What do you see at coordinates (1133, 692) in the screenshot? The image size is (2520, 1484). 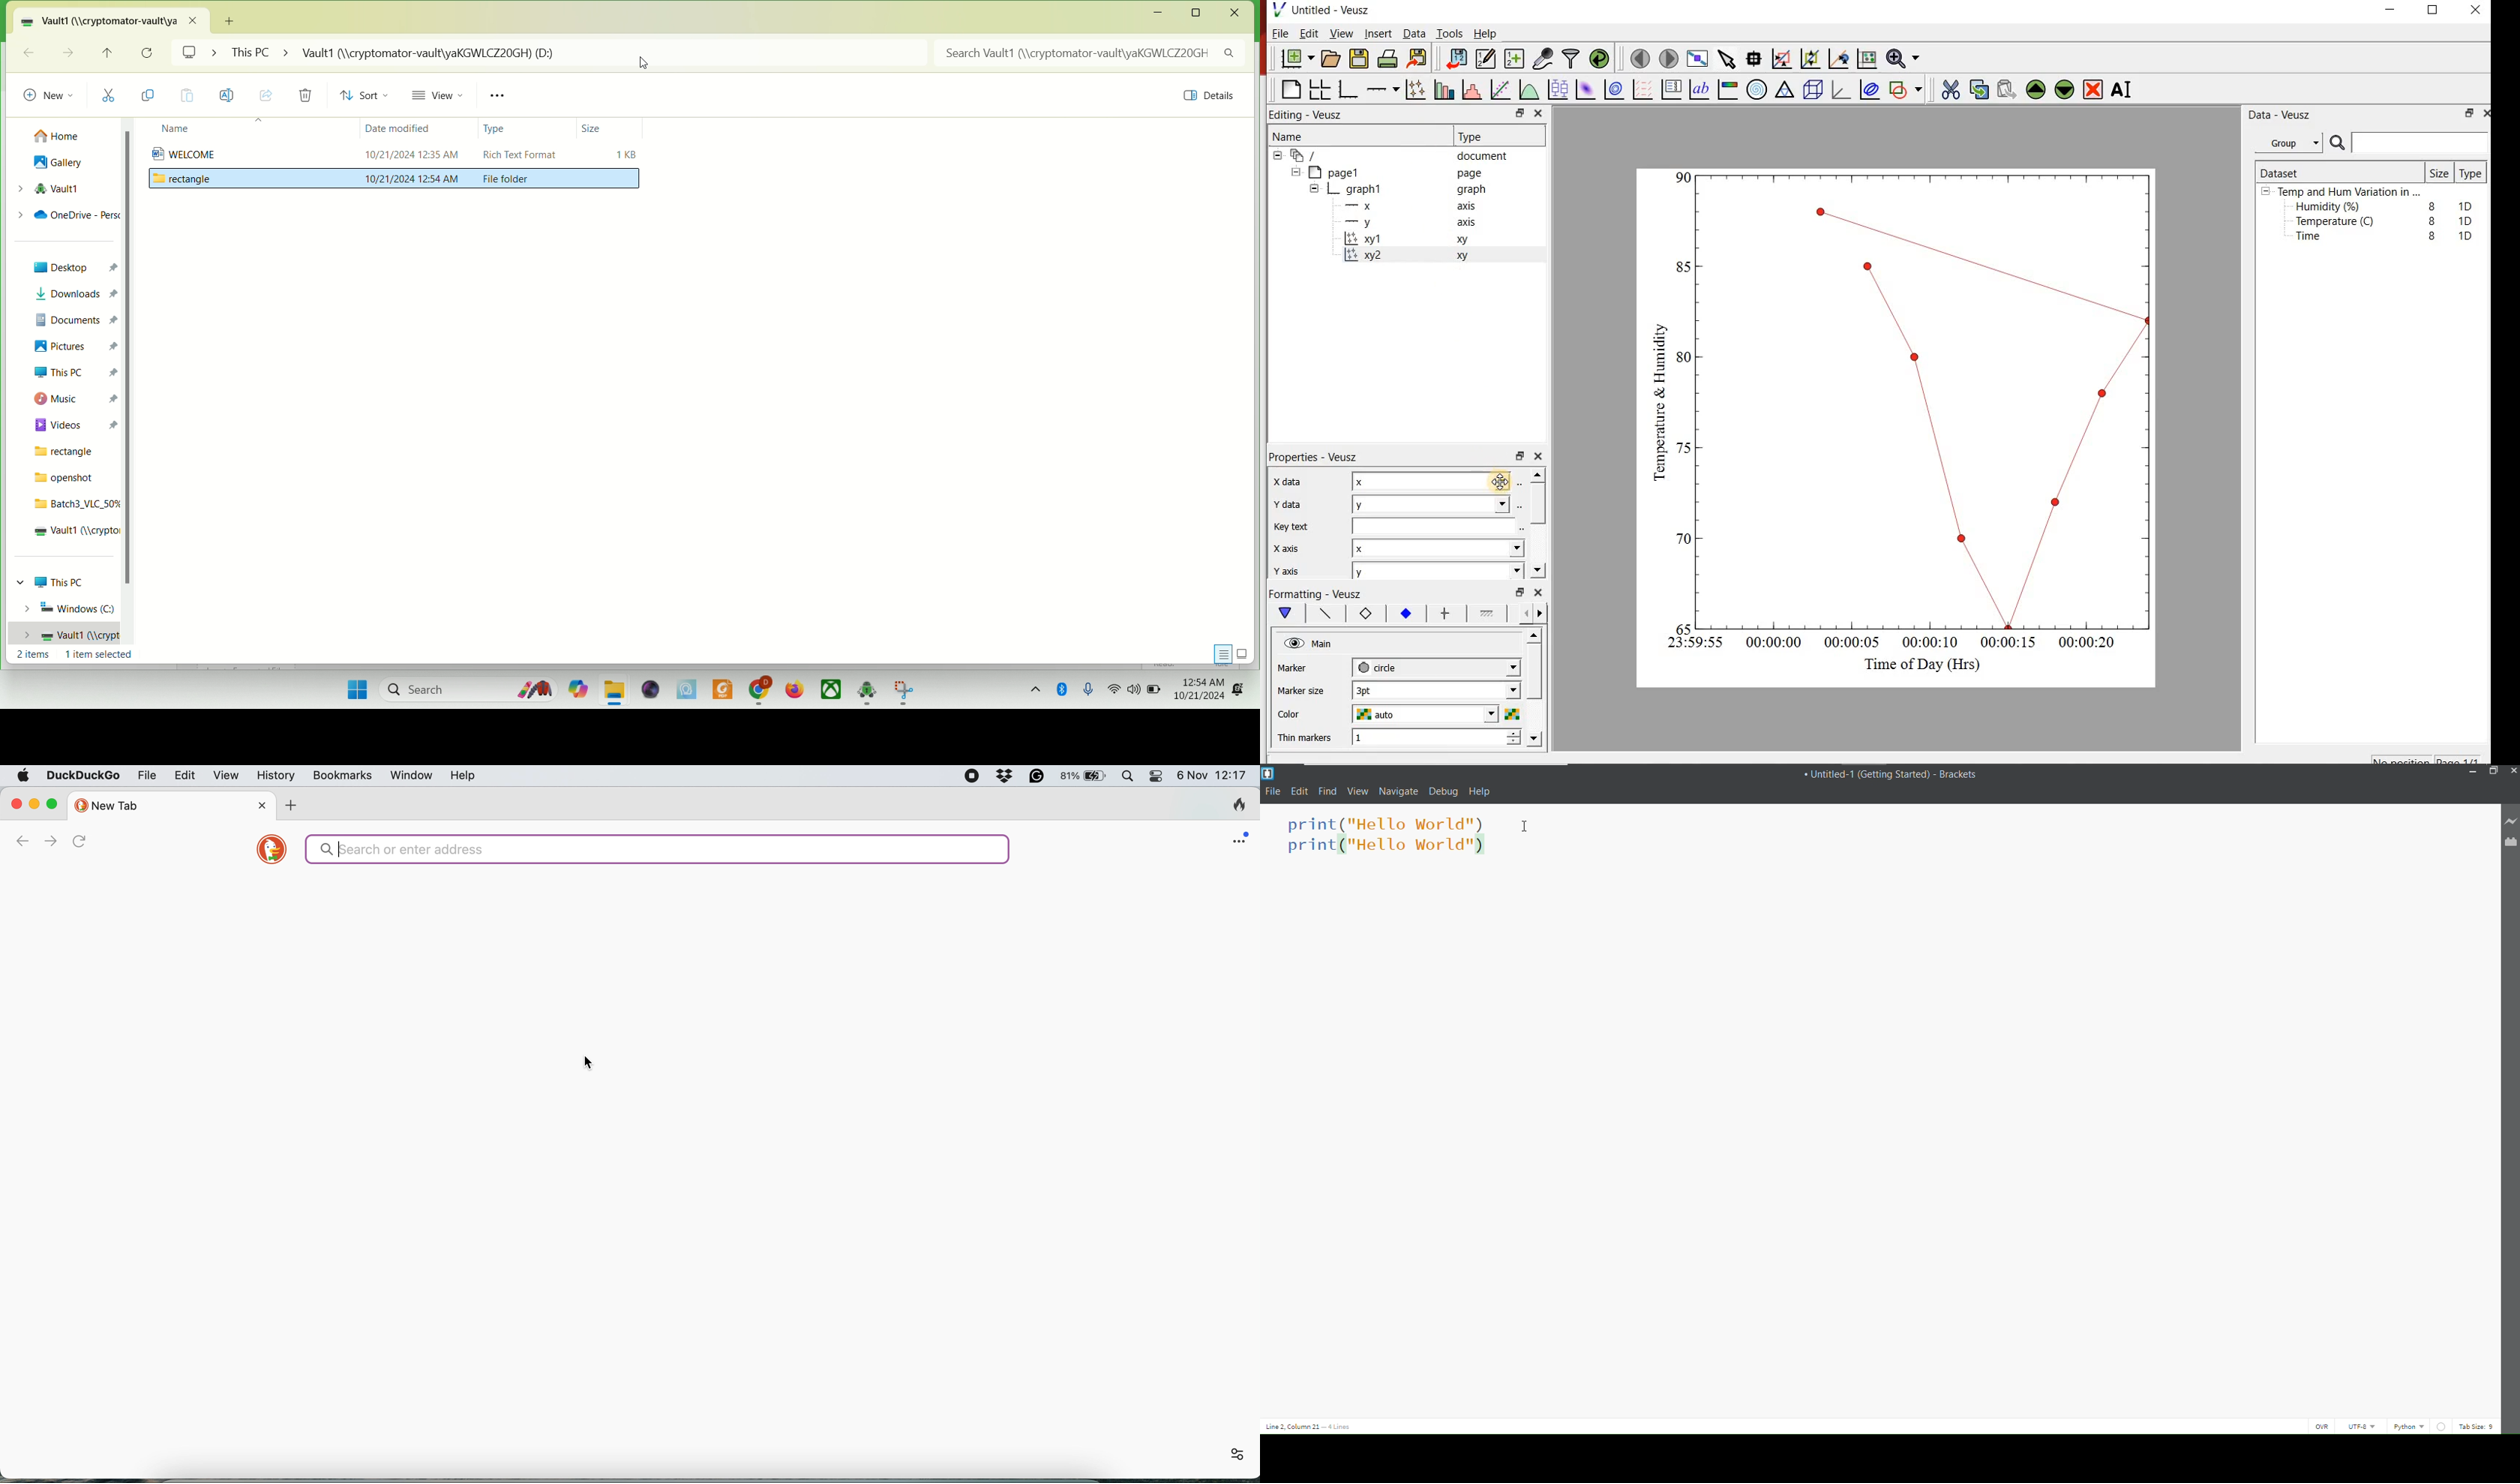 I see `speaker` at bounding box center [1133, 692].